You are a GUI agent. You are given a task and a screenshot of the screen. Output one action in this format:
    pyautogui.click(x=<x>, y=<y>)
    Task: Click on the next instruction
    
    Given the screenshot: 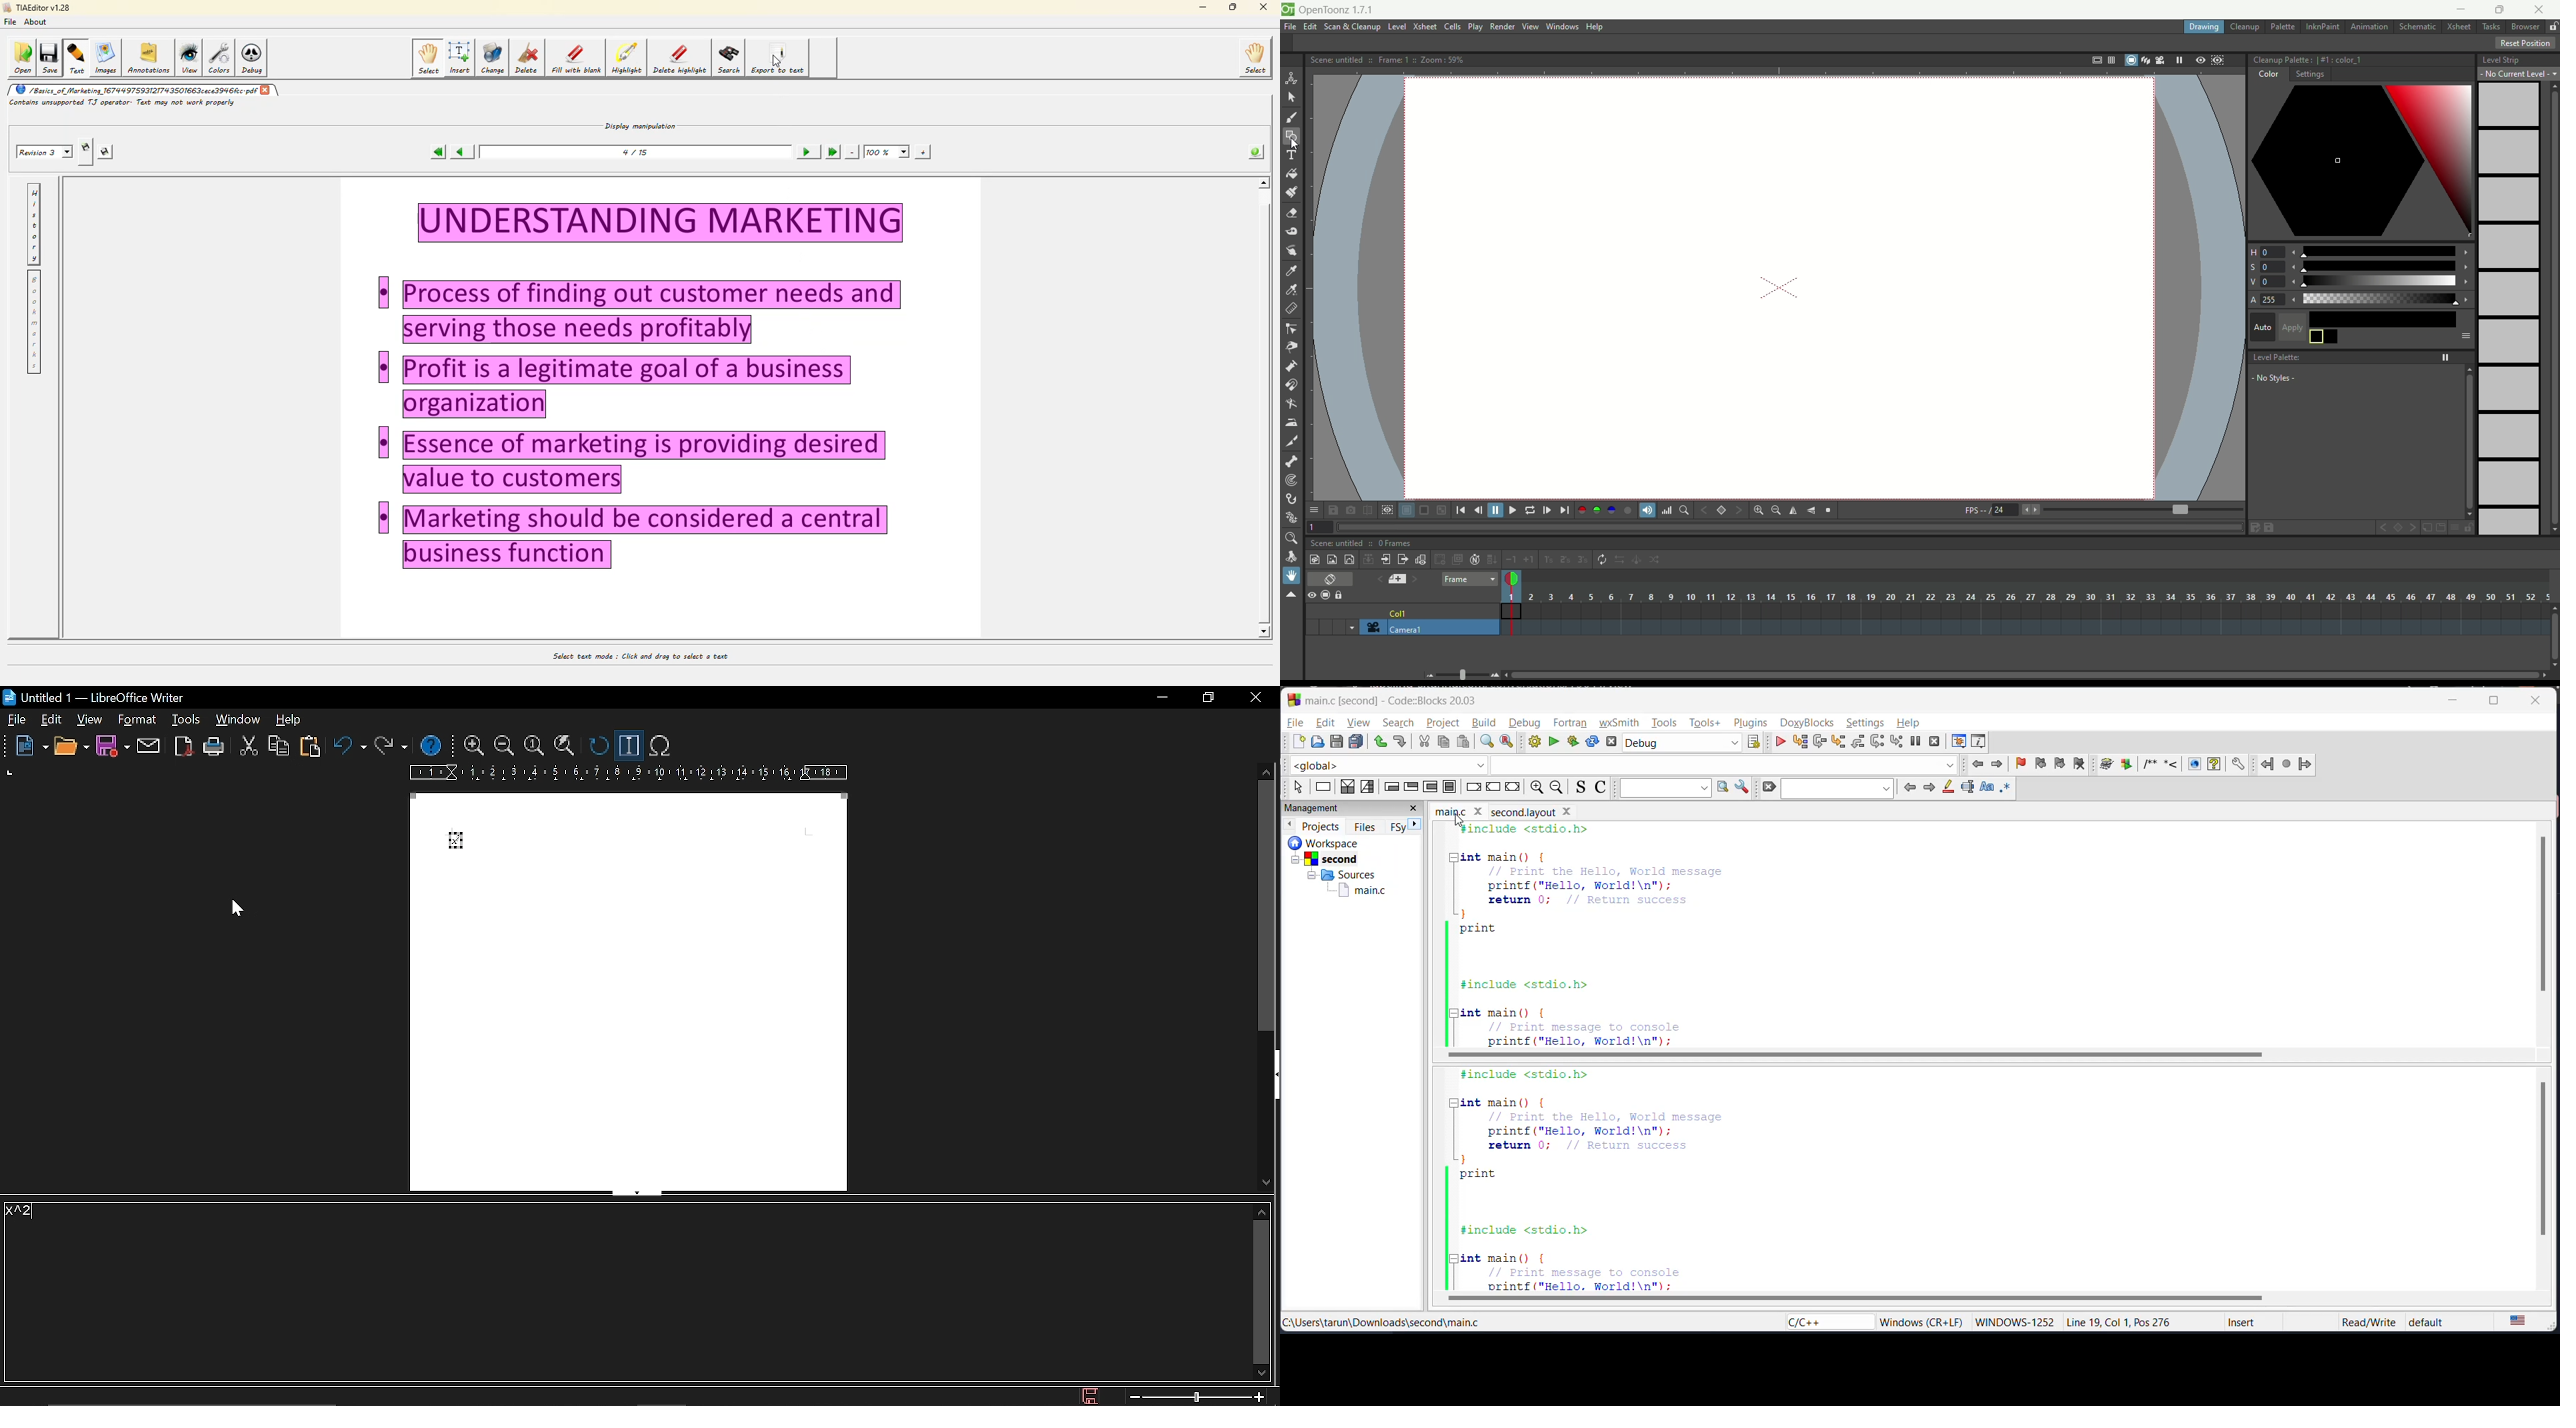 What is the action you would take?
    pyautogui.click(x=1878, y=742)
    